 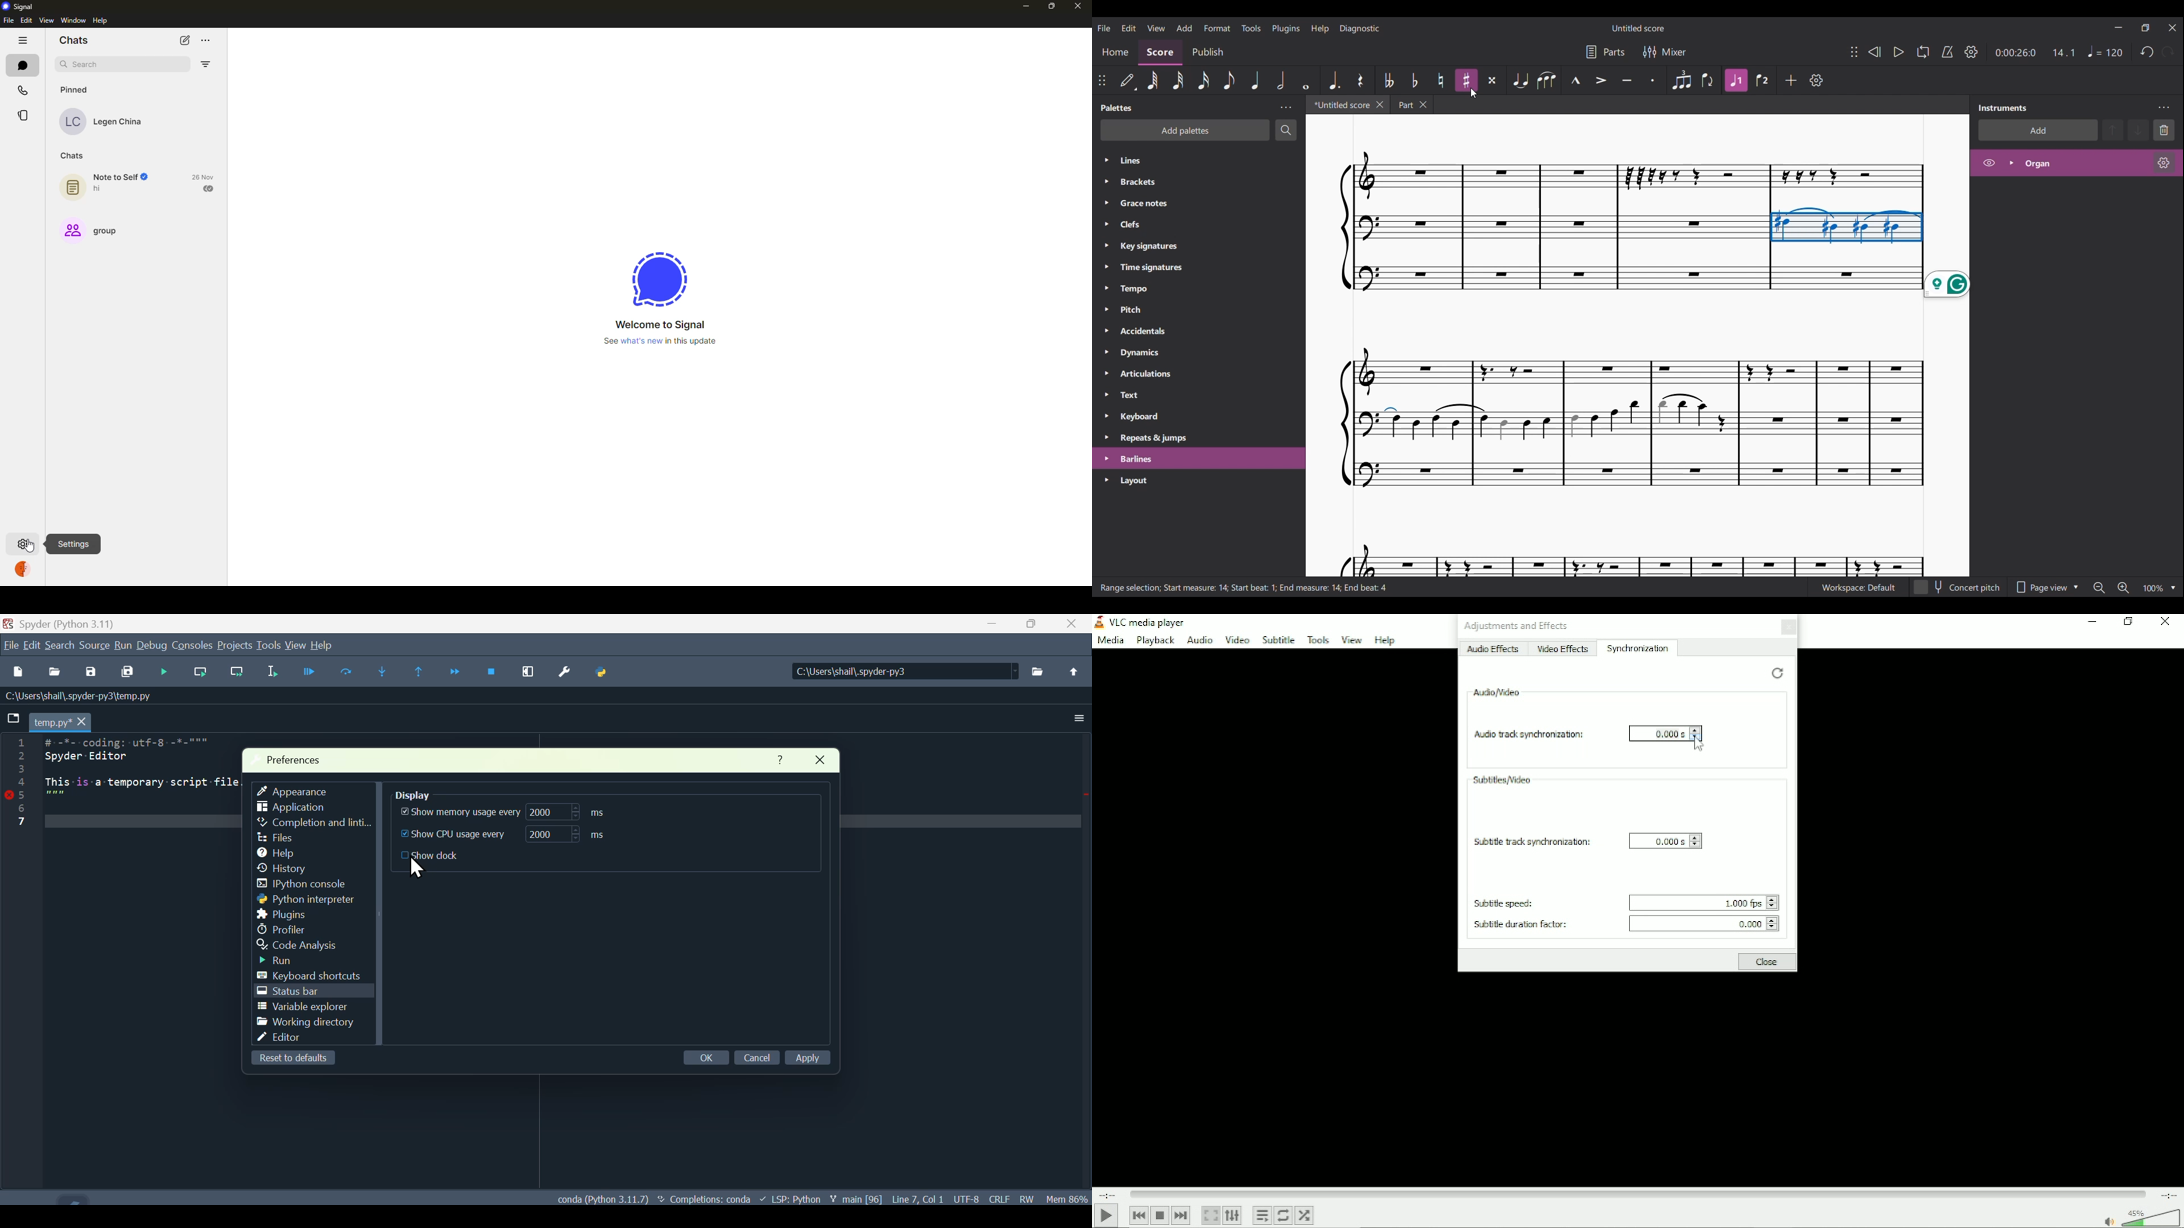 I want to click on :\Users\shal\.spyder-py3\temp.py, so click(x=75, y=697).